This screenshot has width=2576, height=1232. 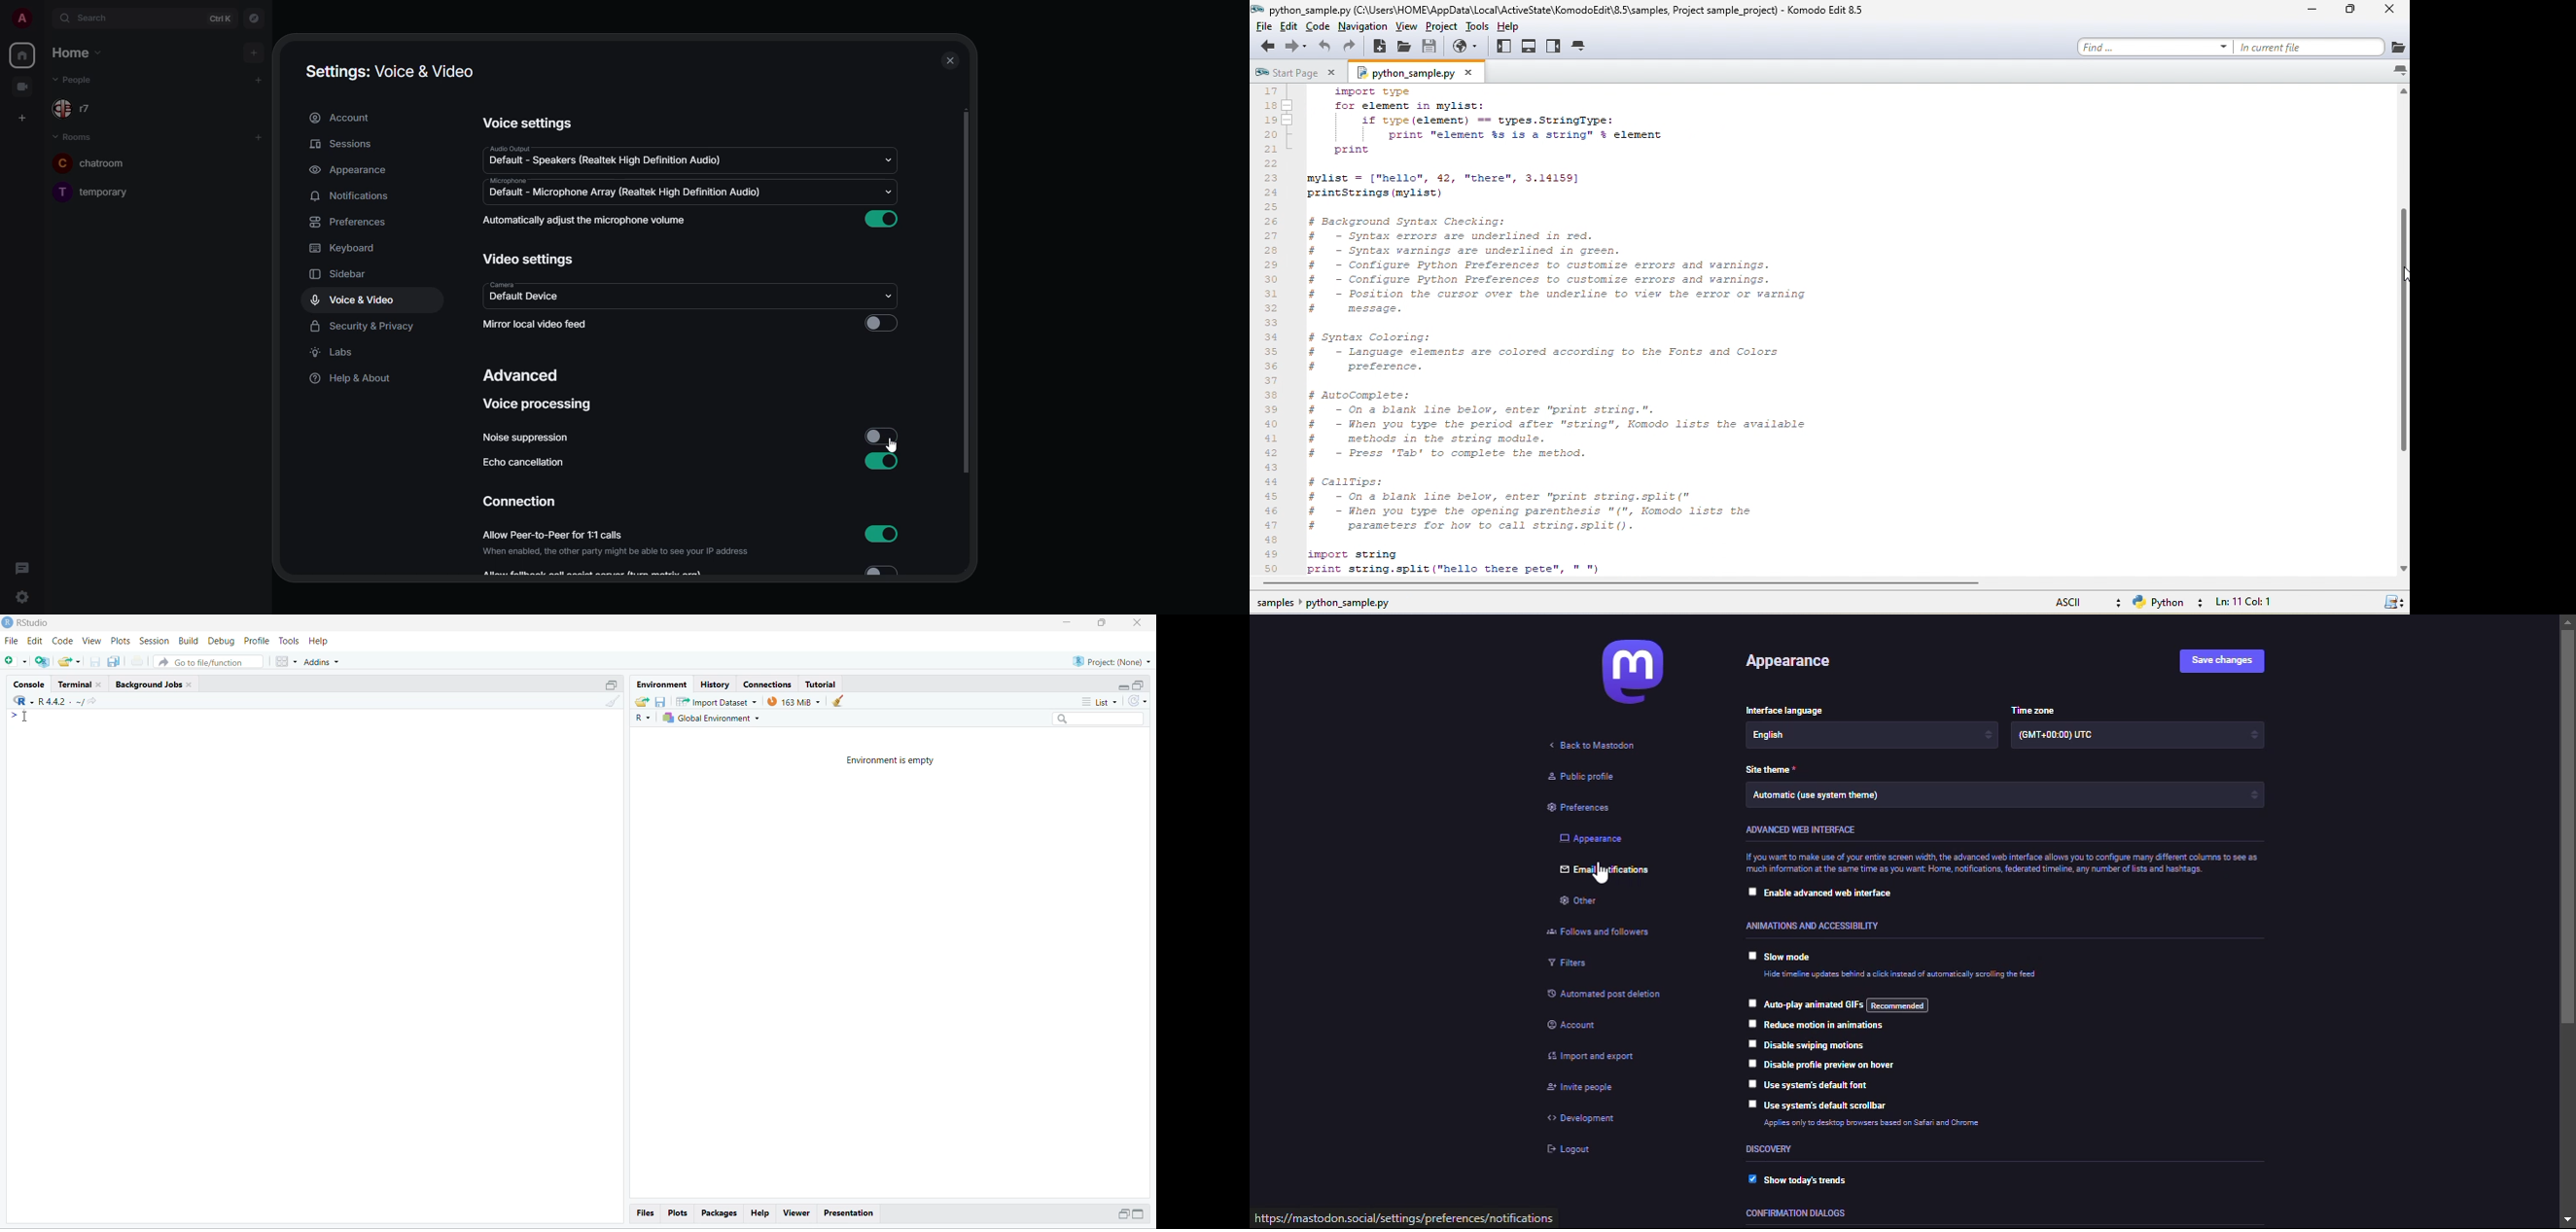 What do you see at coordinates (39, 701) in the screenshot?
I see `"R442` at bounding box center [39, 701].